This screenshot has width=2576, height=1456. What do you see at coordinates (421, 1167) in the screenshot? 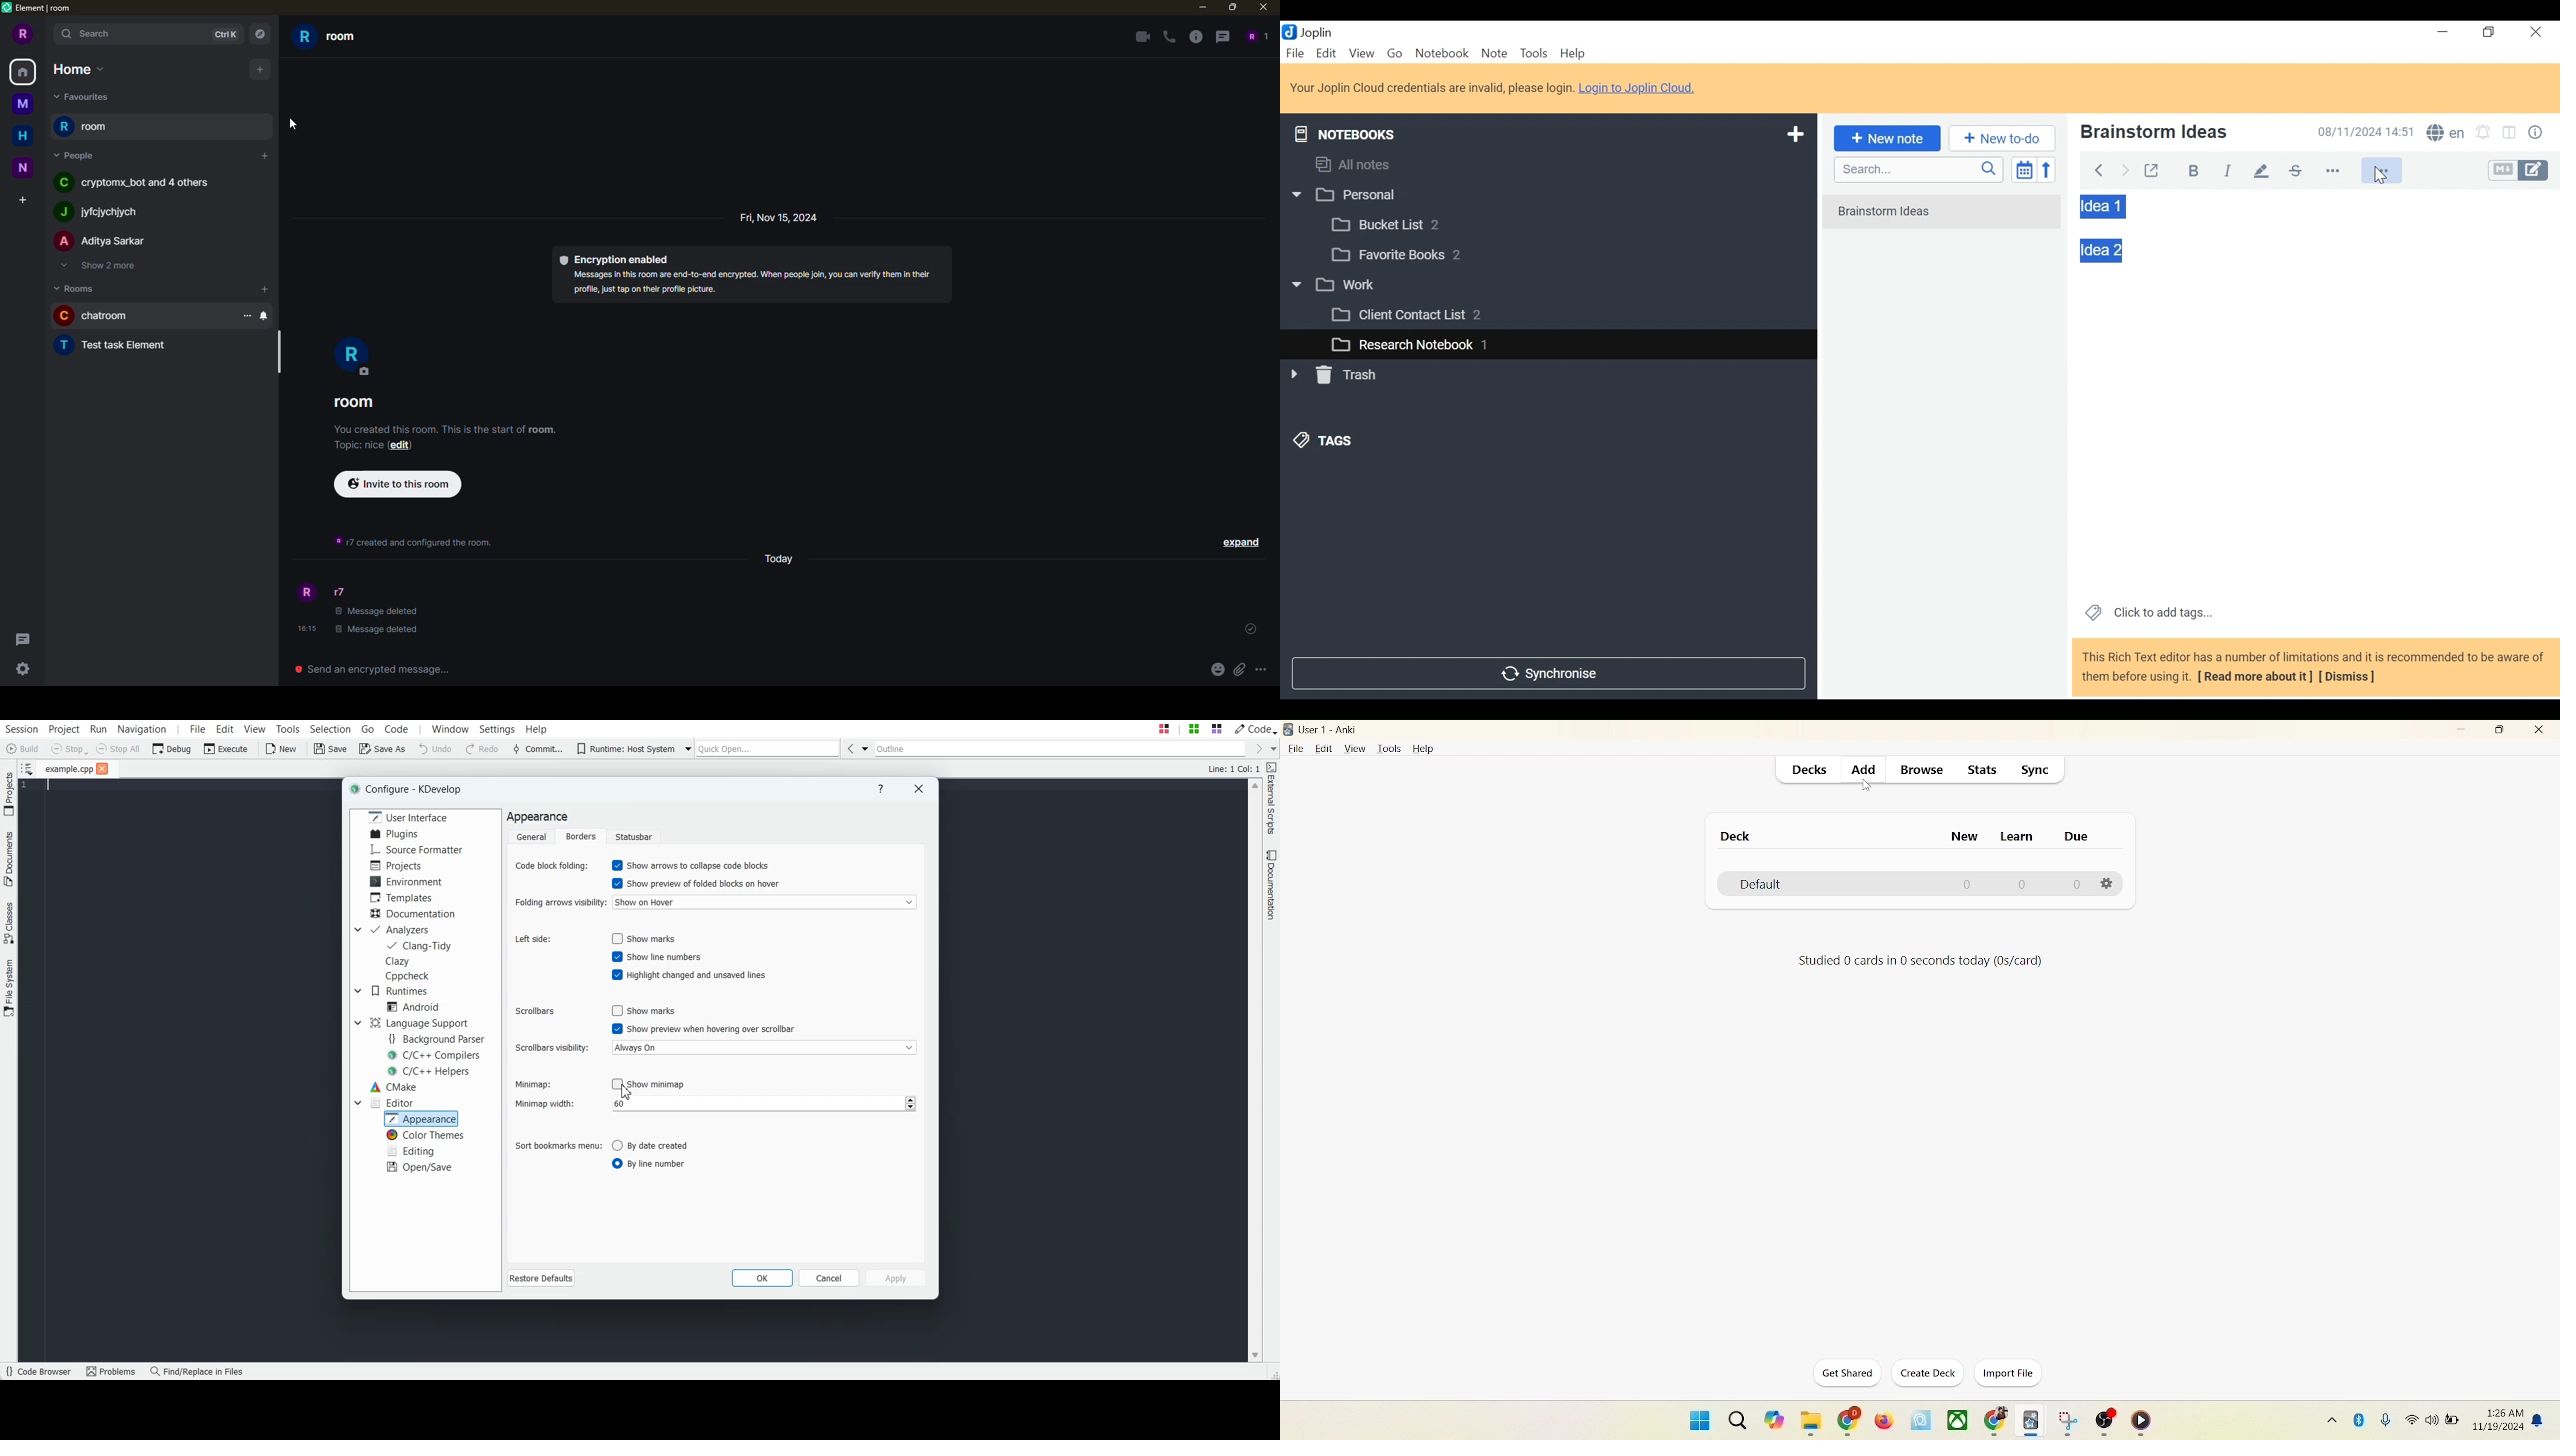
I see `Open/Save` at bounding box center [421, 1167].